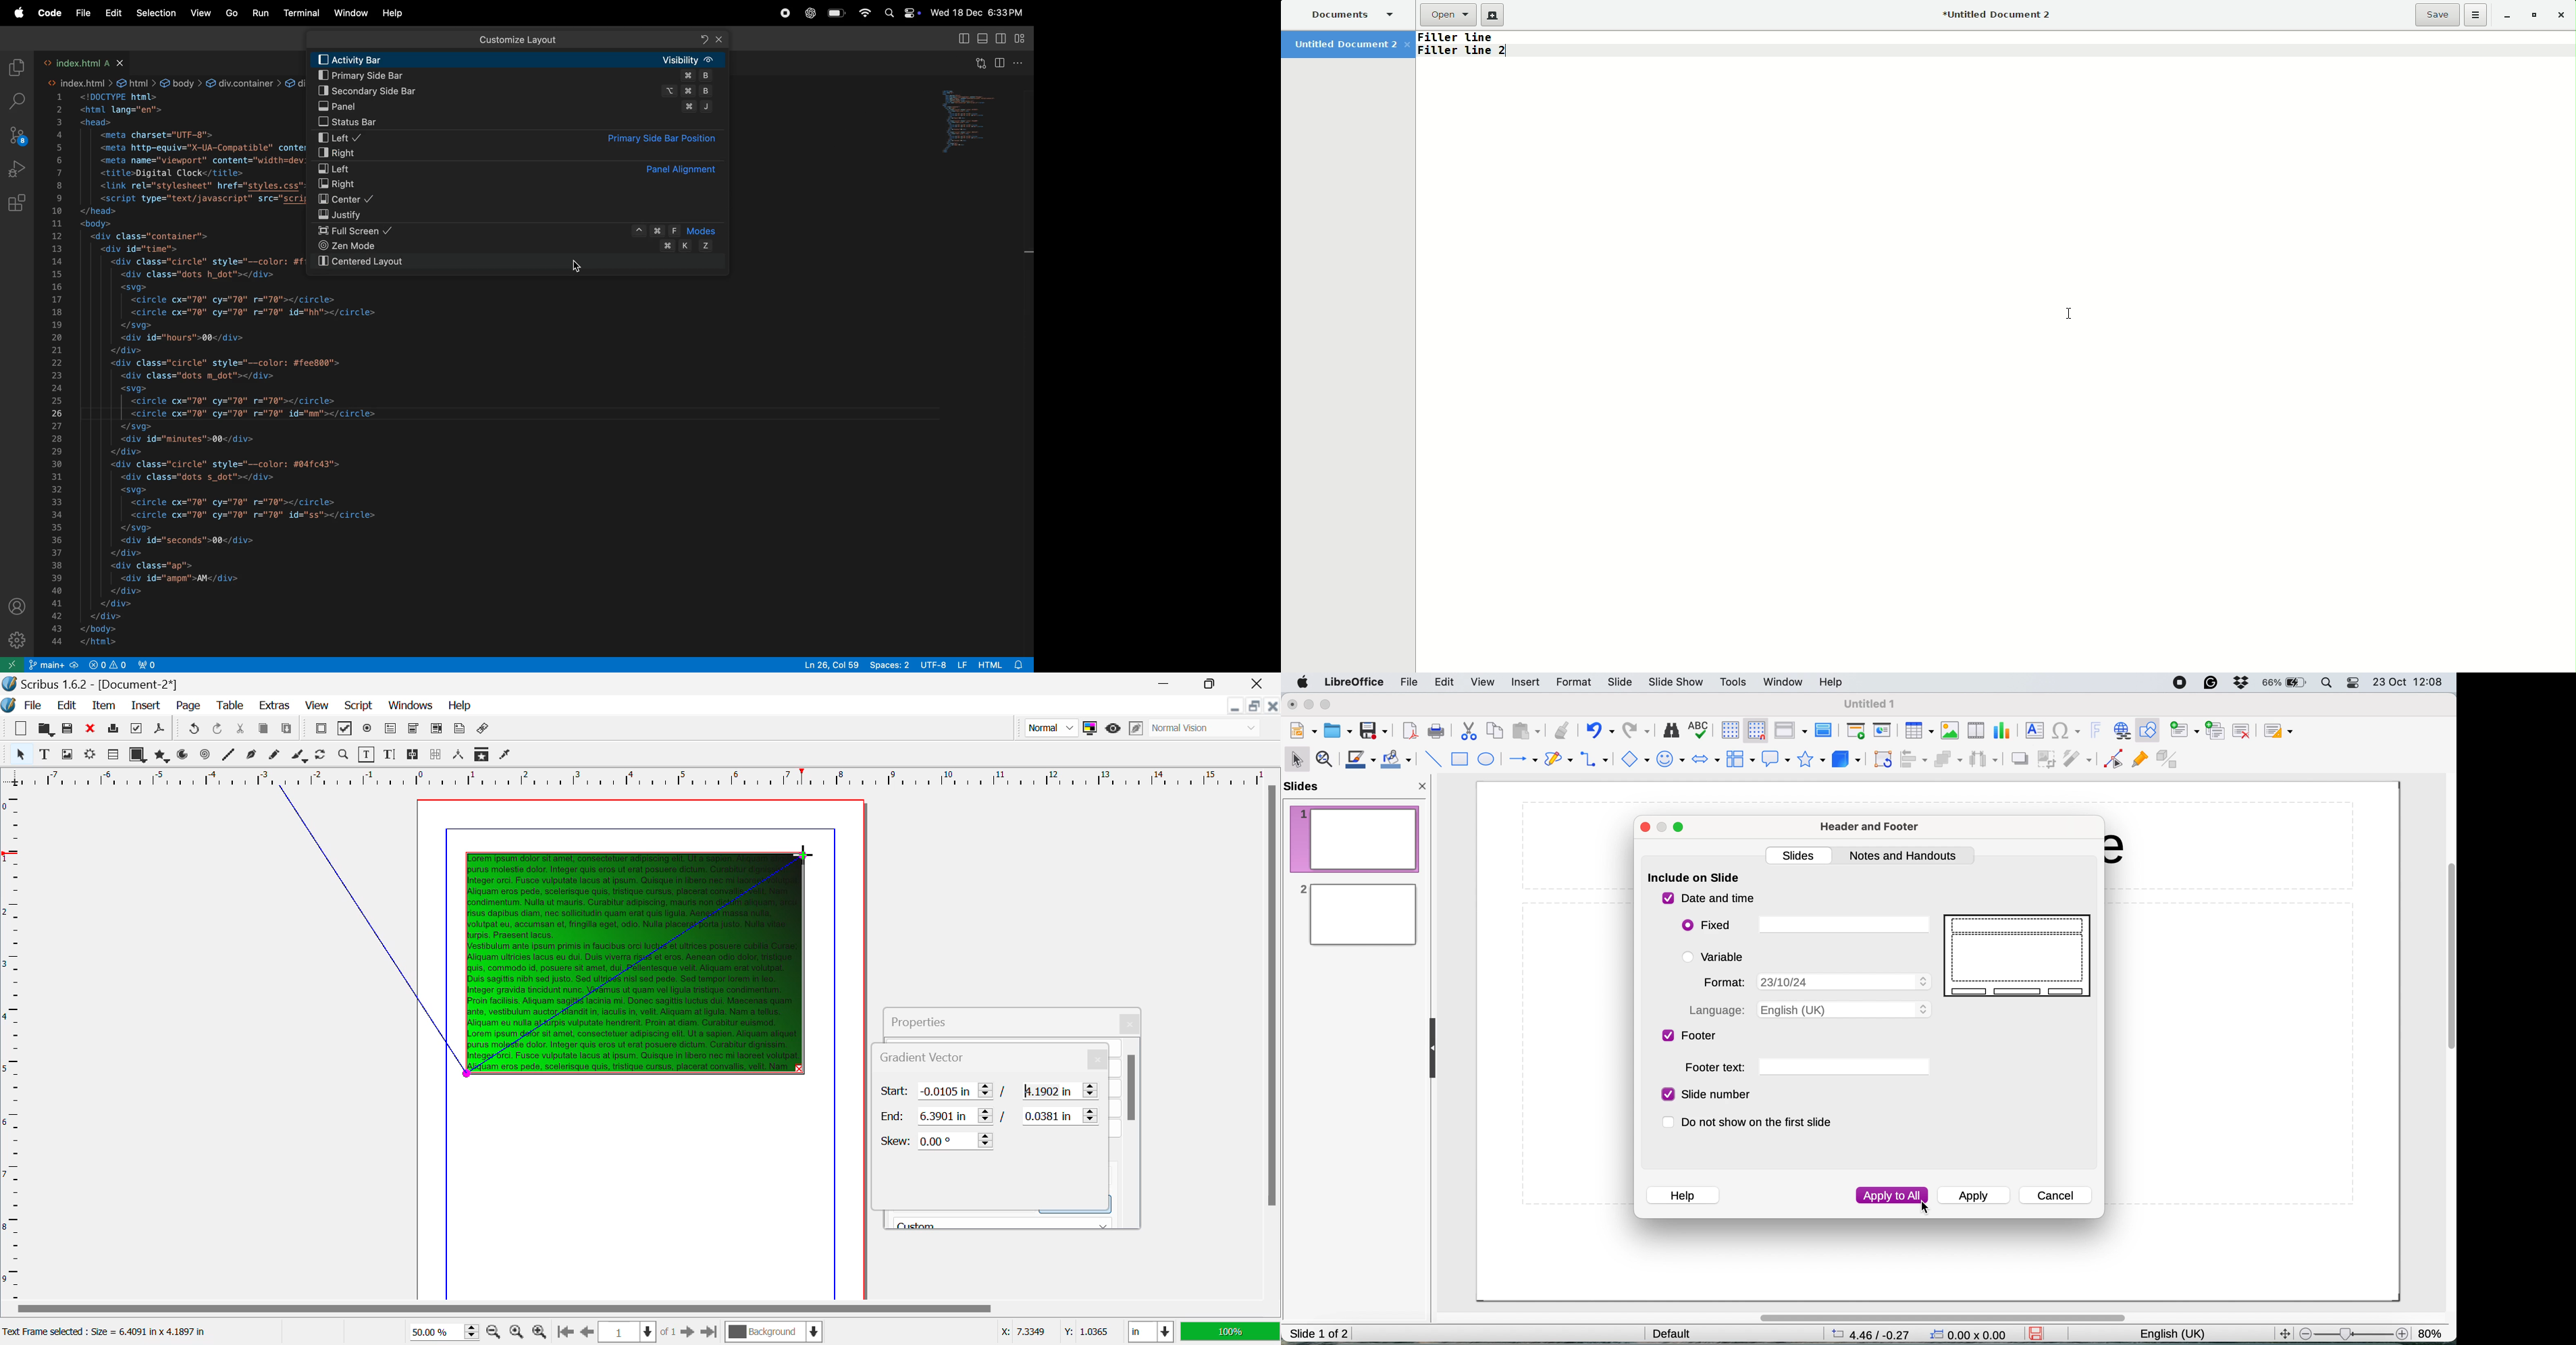 The width and height of the screenshot is (2576, 1372). What do you see at coordinates (1003, 39) in the screenshot?
I see `toggle secondary side bar` at bounding box center [1003, 39].